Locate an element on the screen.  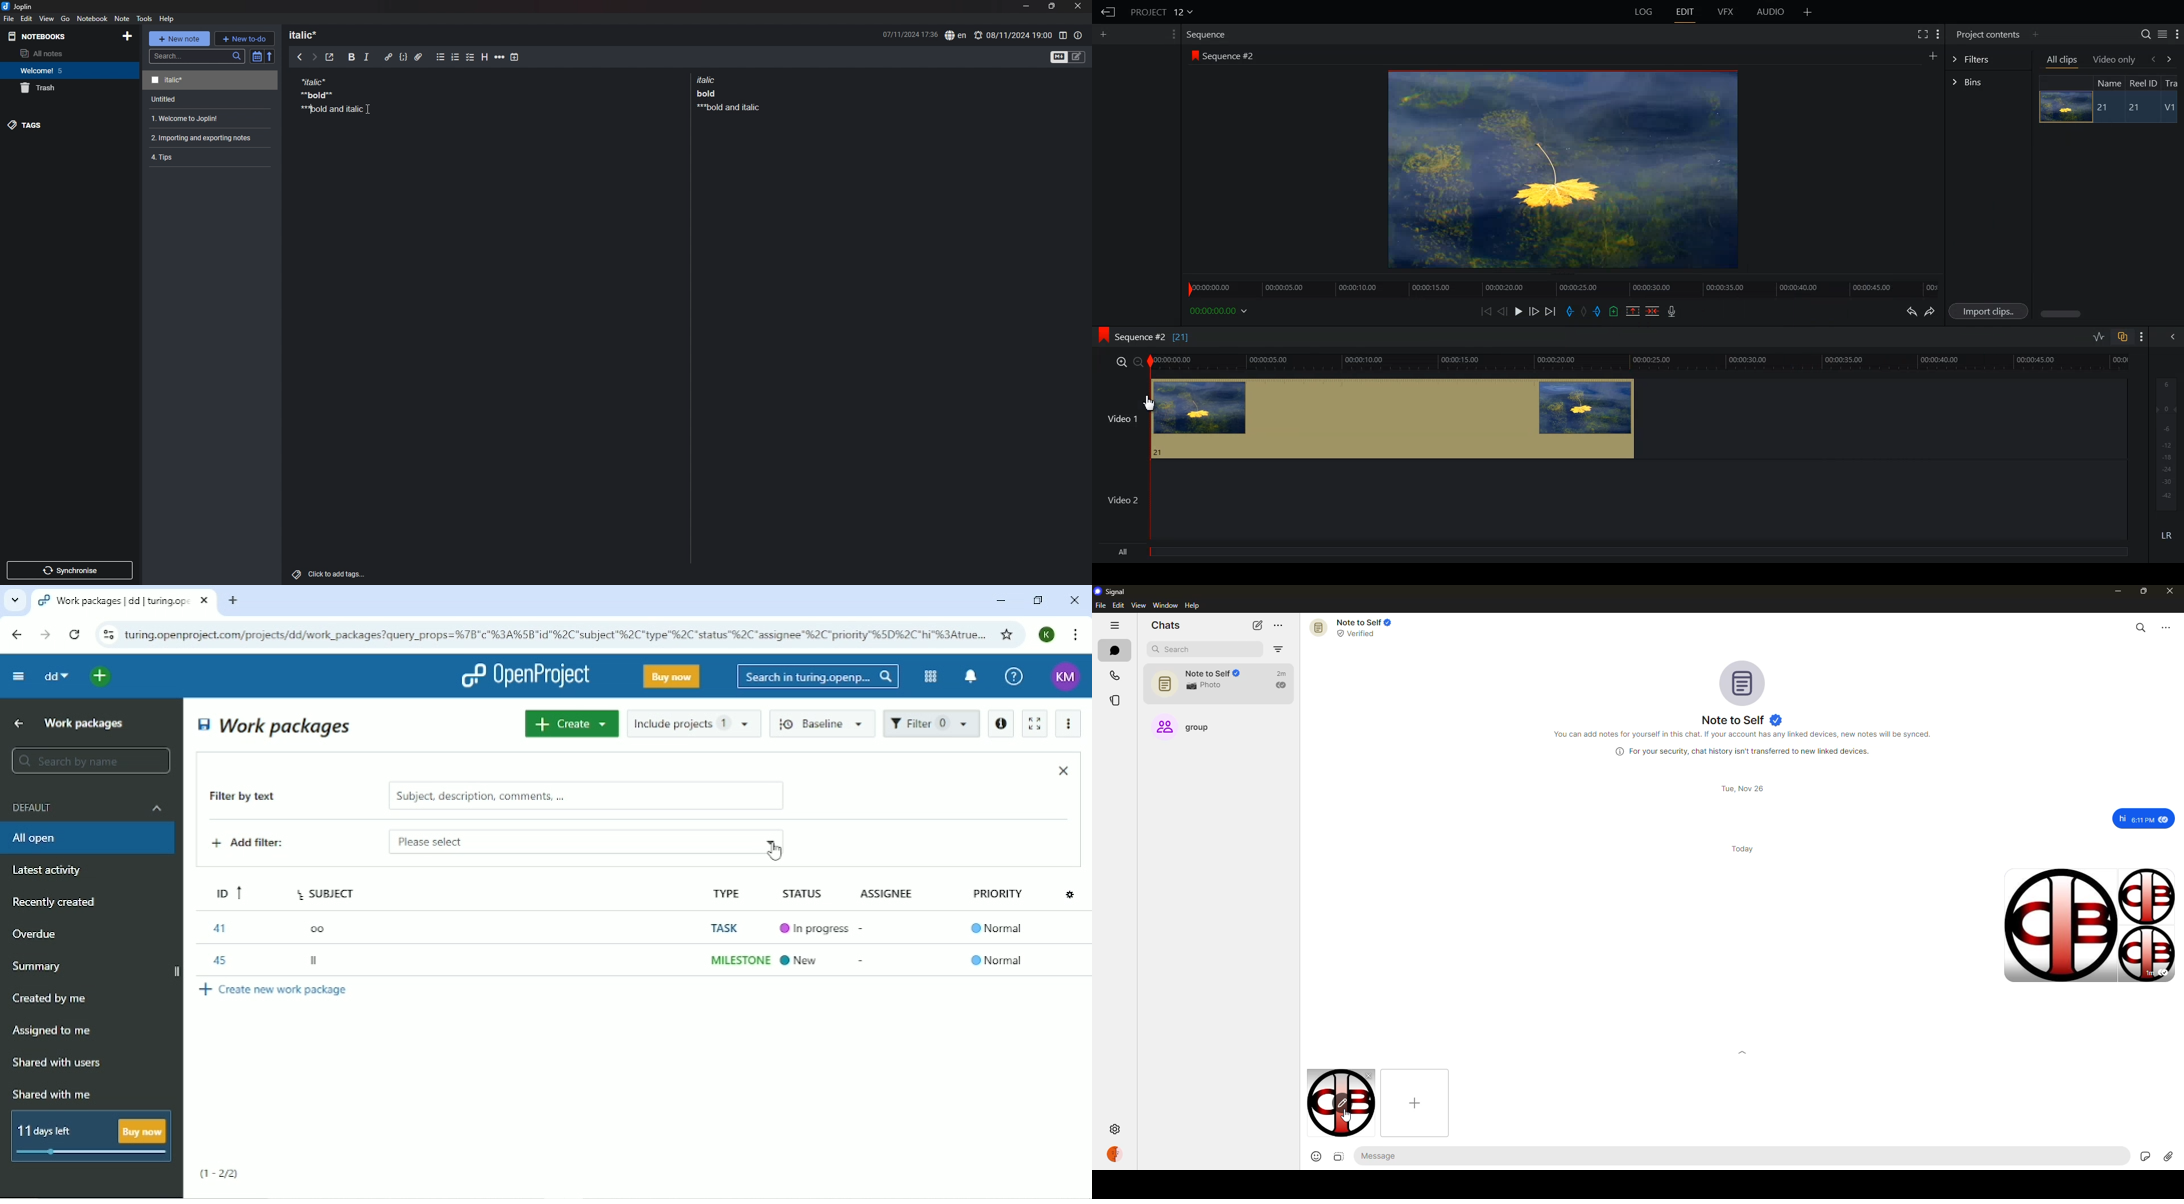
notebooks is located at coordinates (40, 36).